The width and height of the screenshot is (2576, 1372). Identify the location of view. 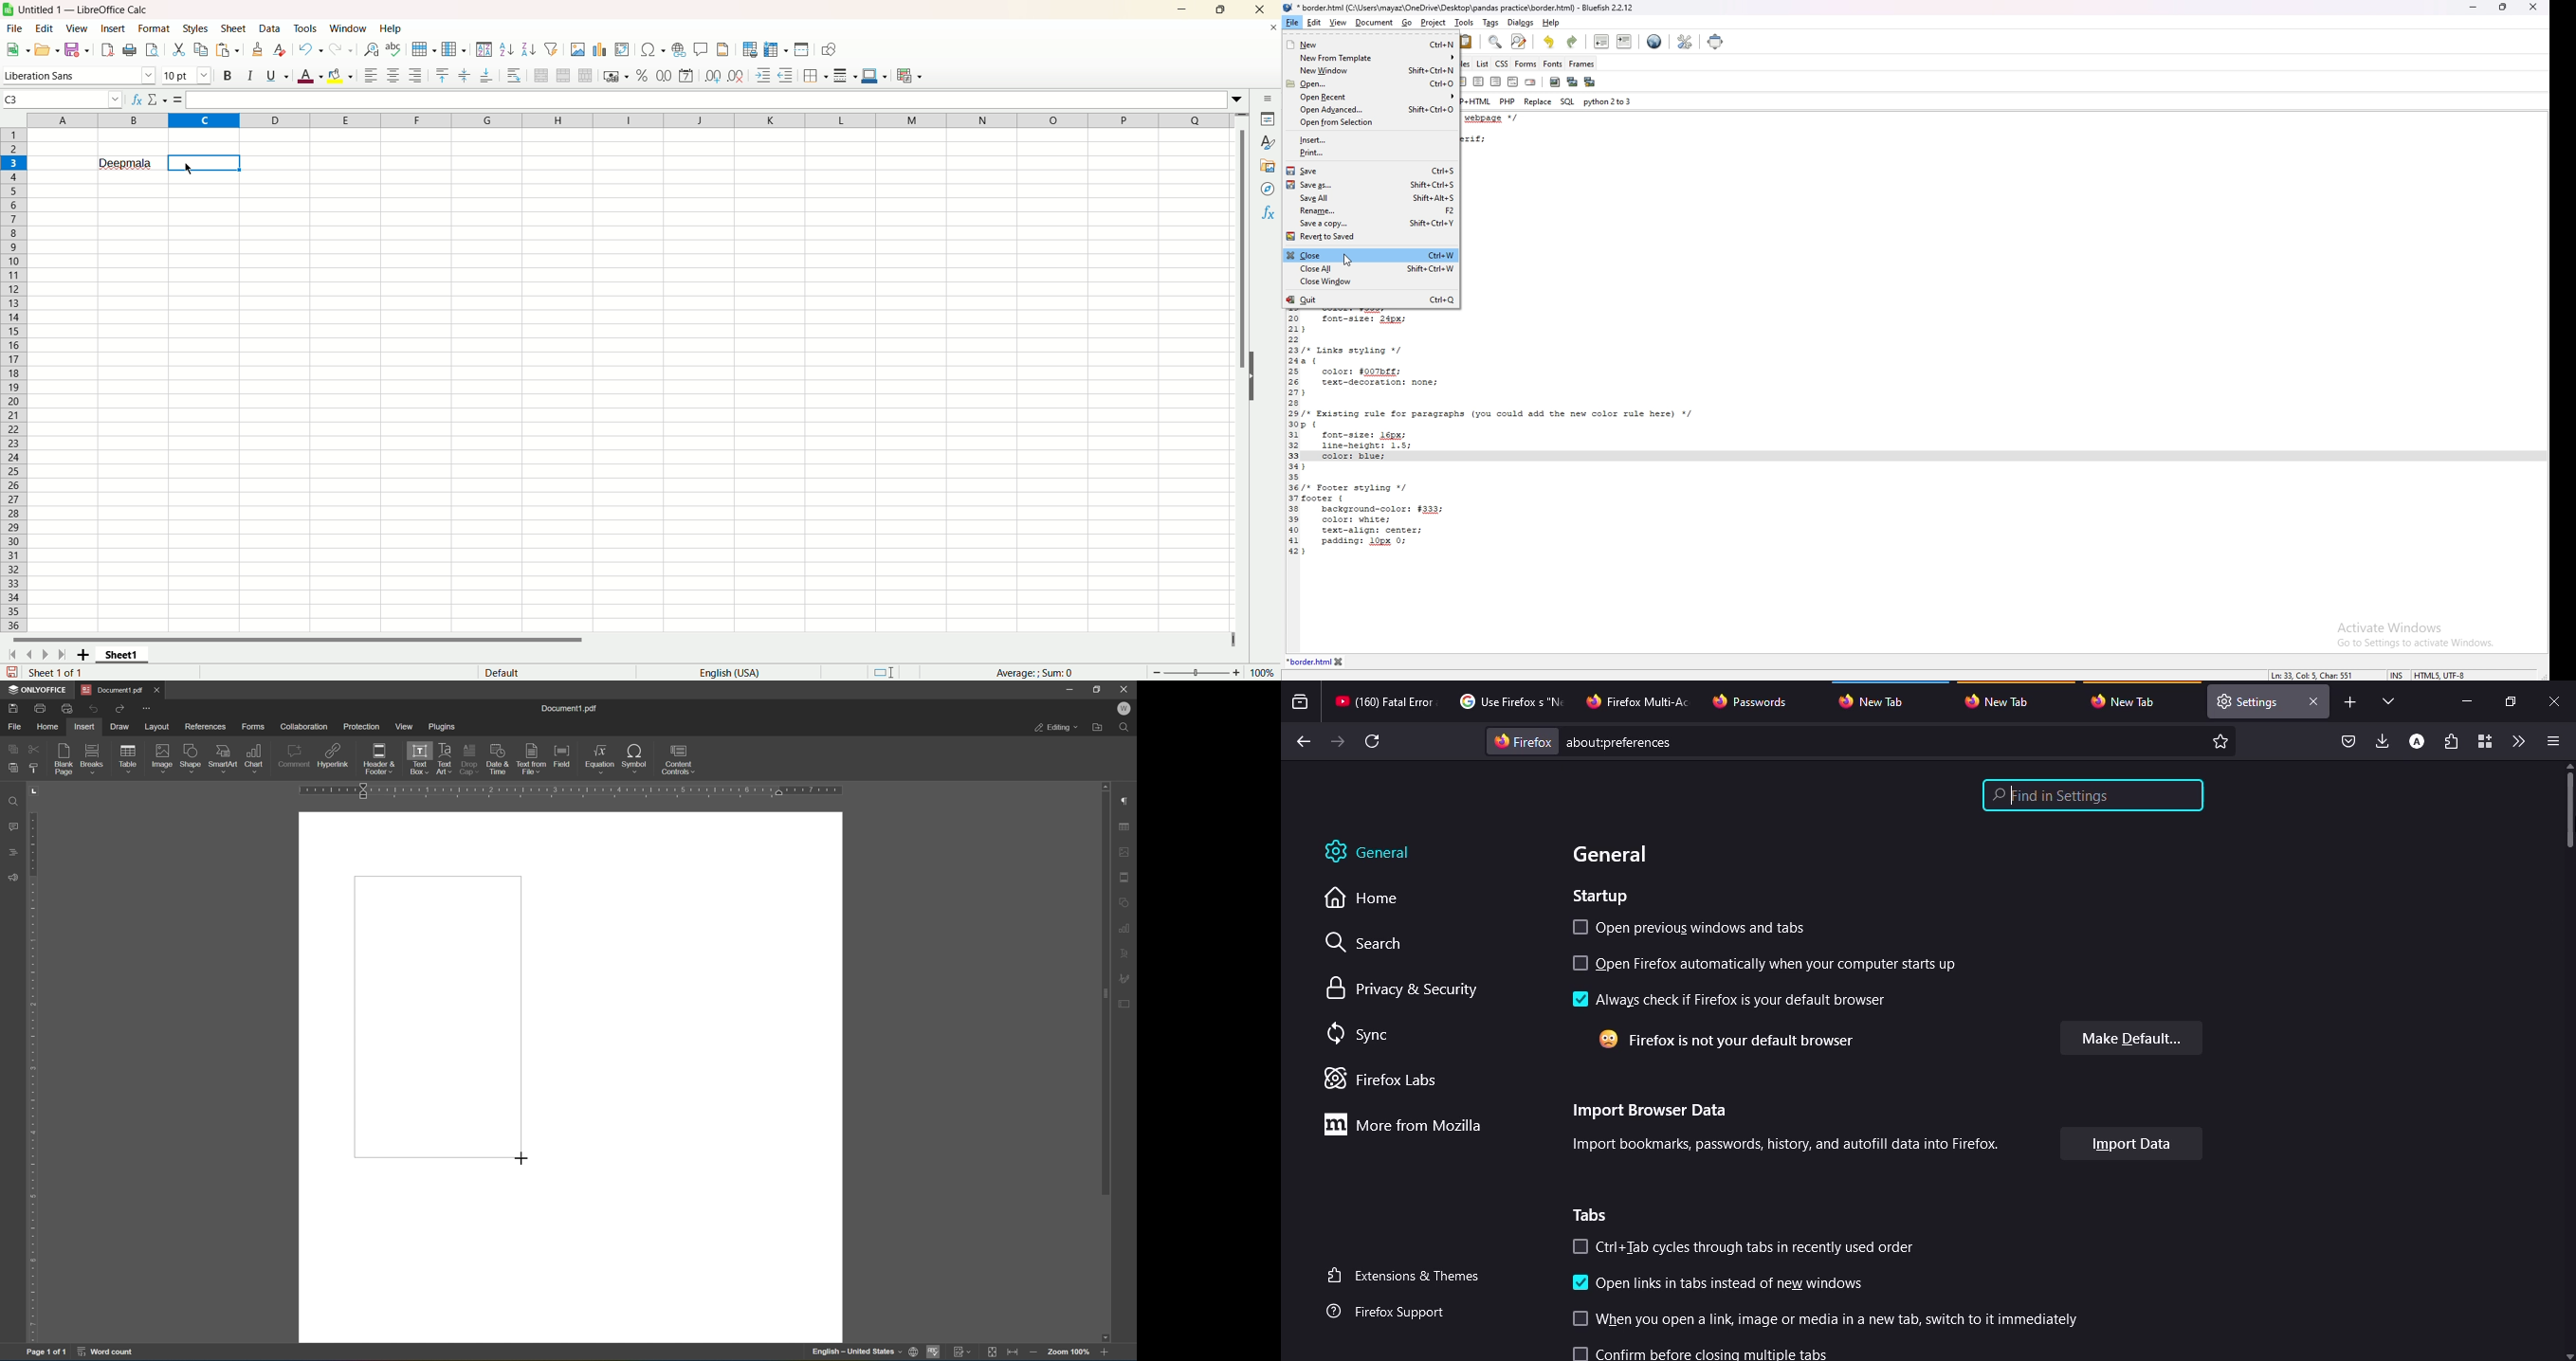
(403, 726).